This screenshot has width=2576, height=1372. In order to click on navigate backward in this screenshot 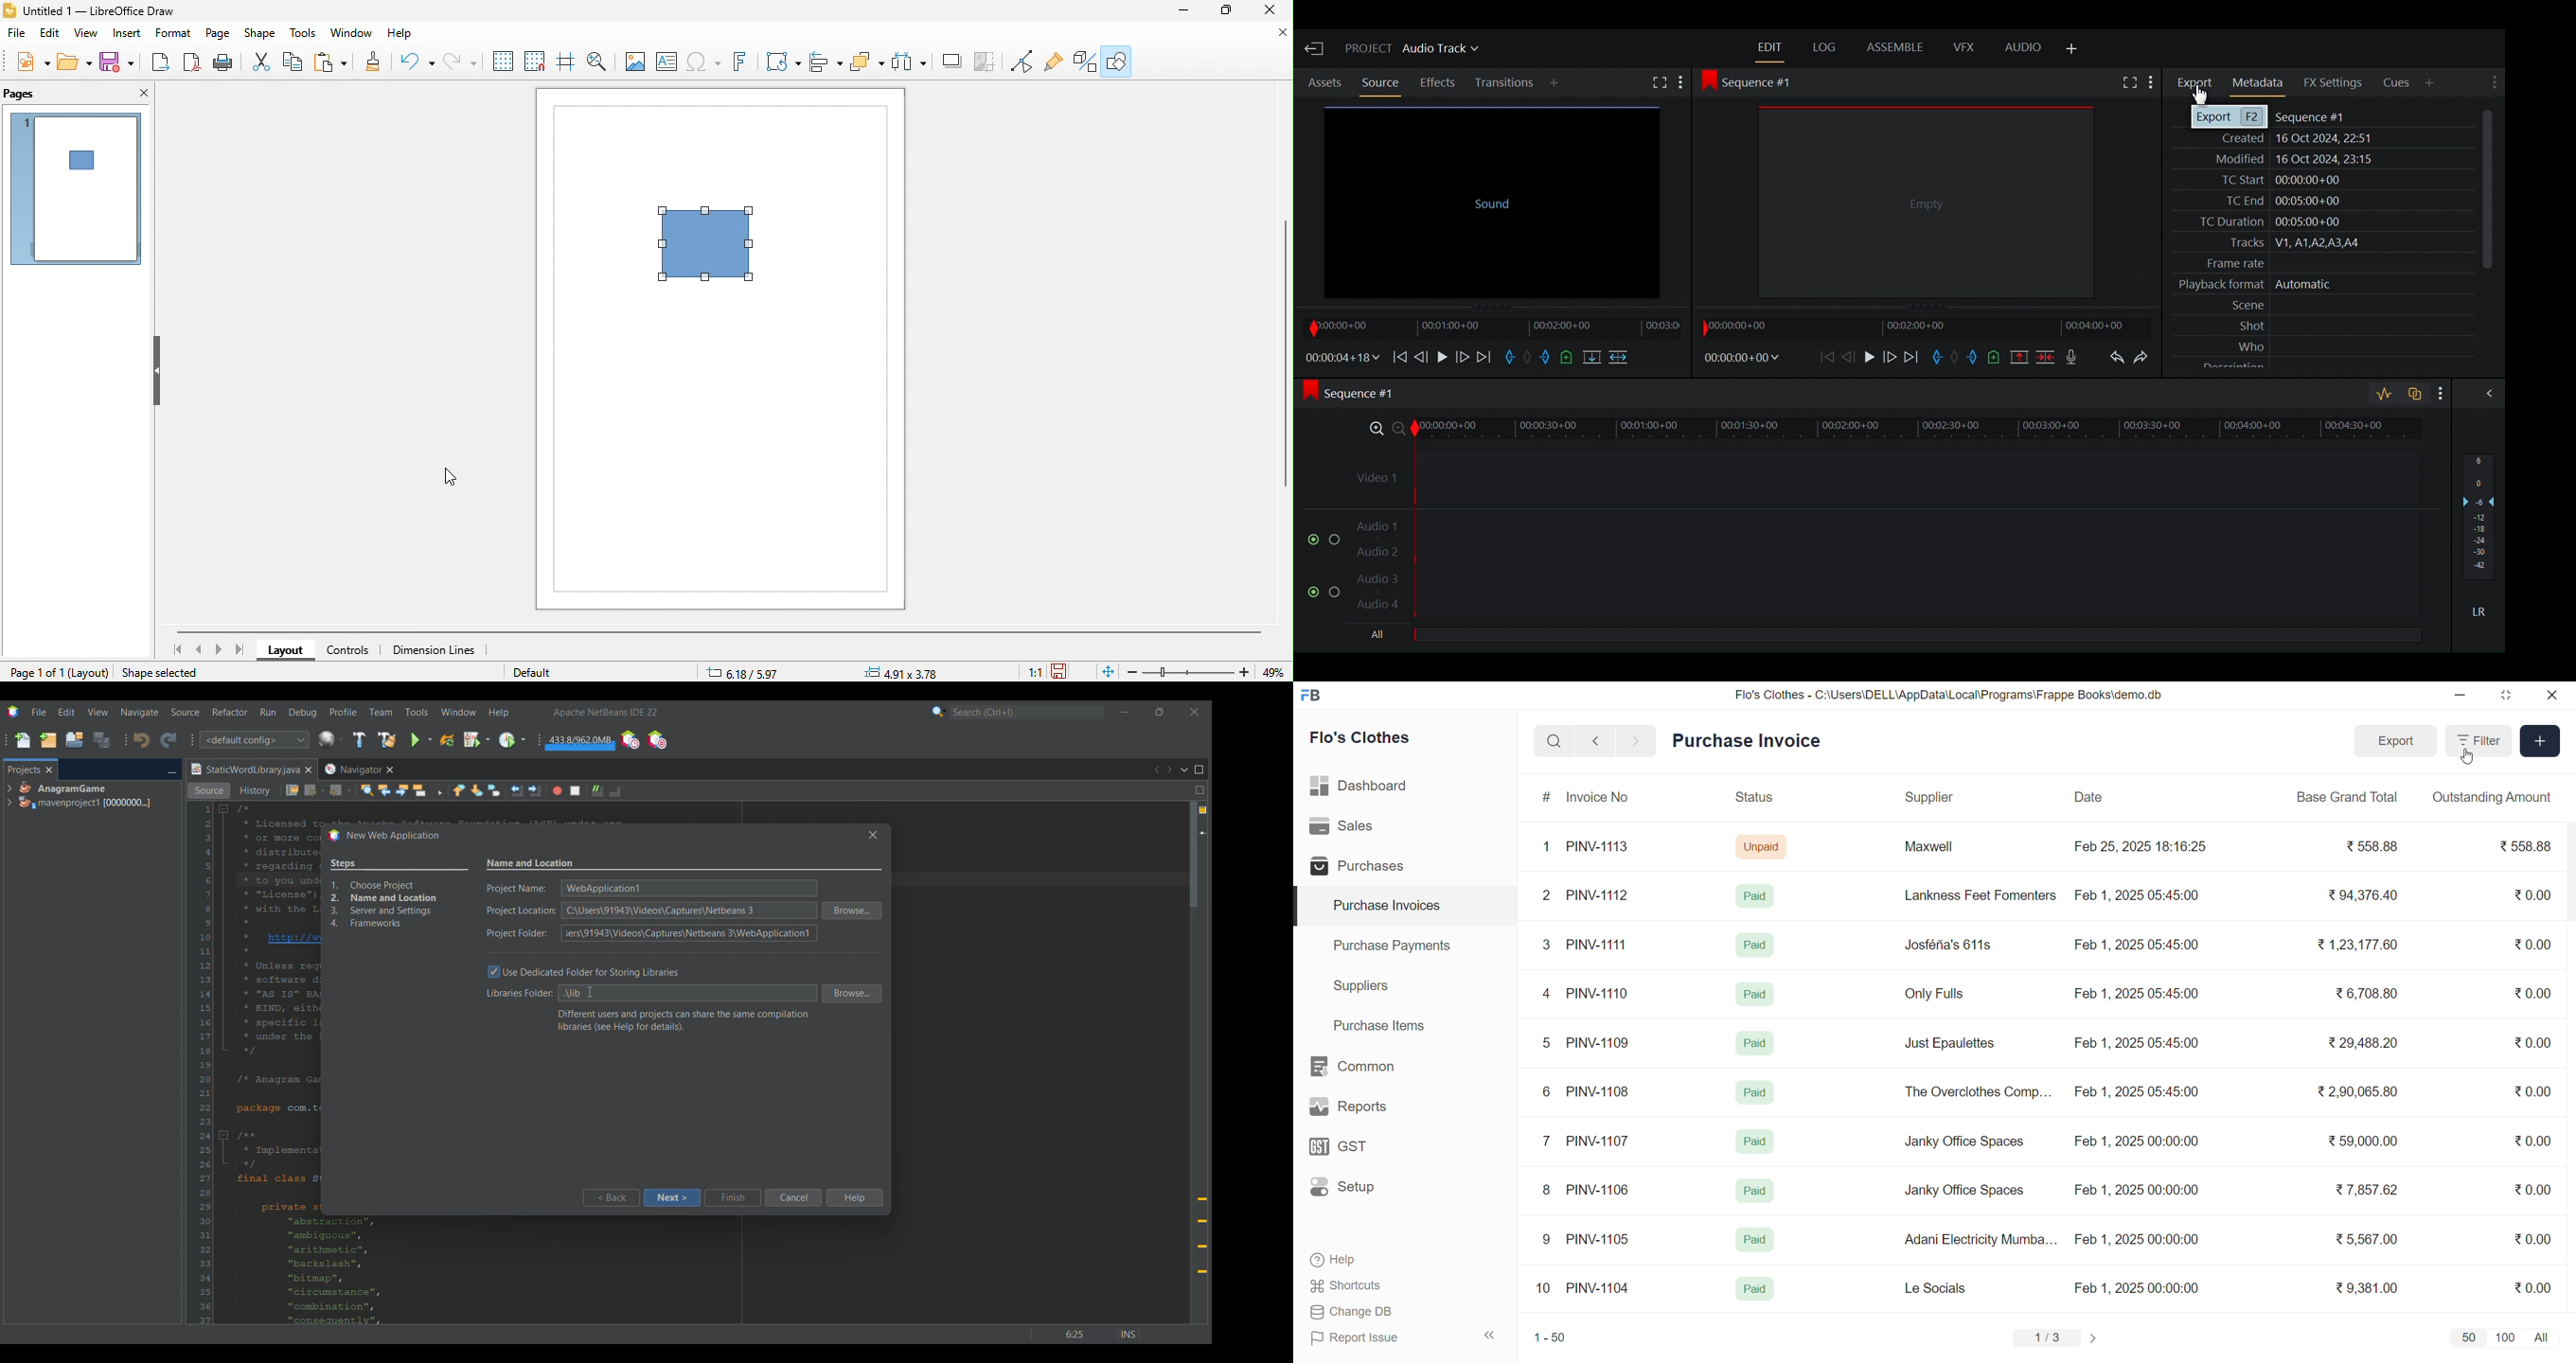, I will do `click(1595, 740)`.